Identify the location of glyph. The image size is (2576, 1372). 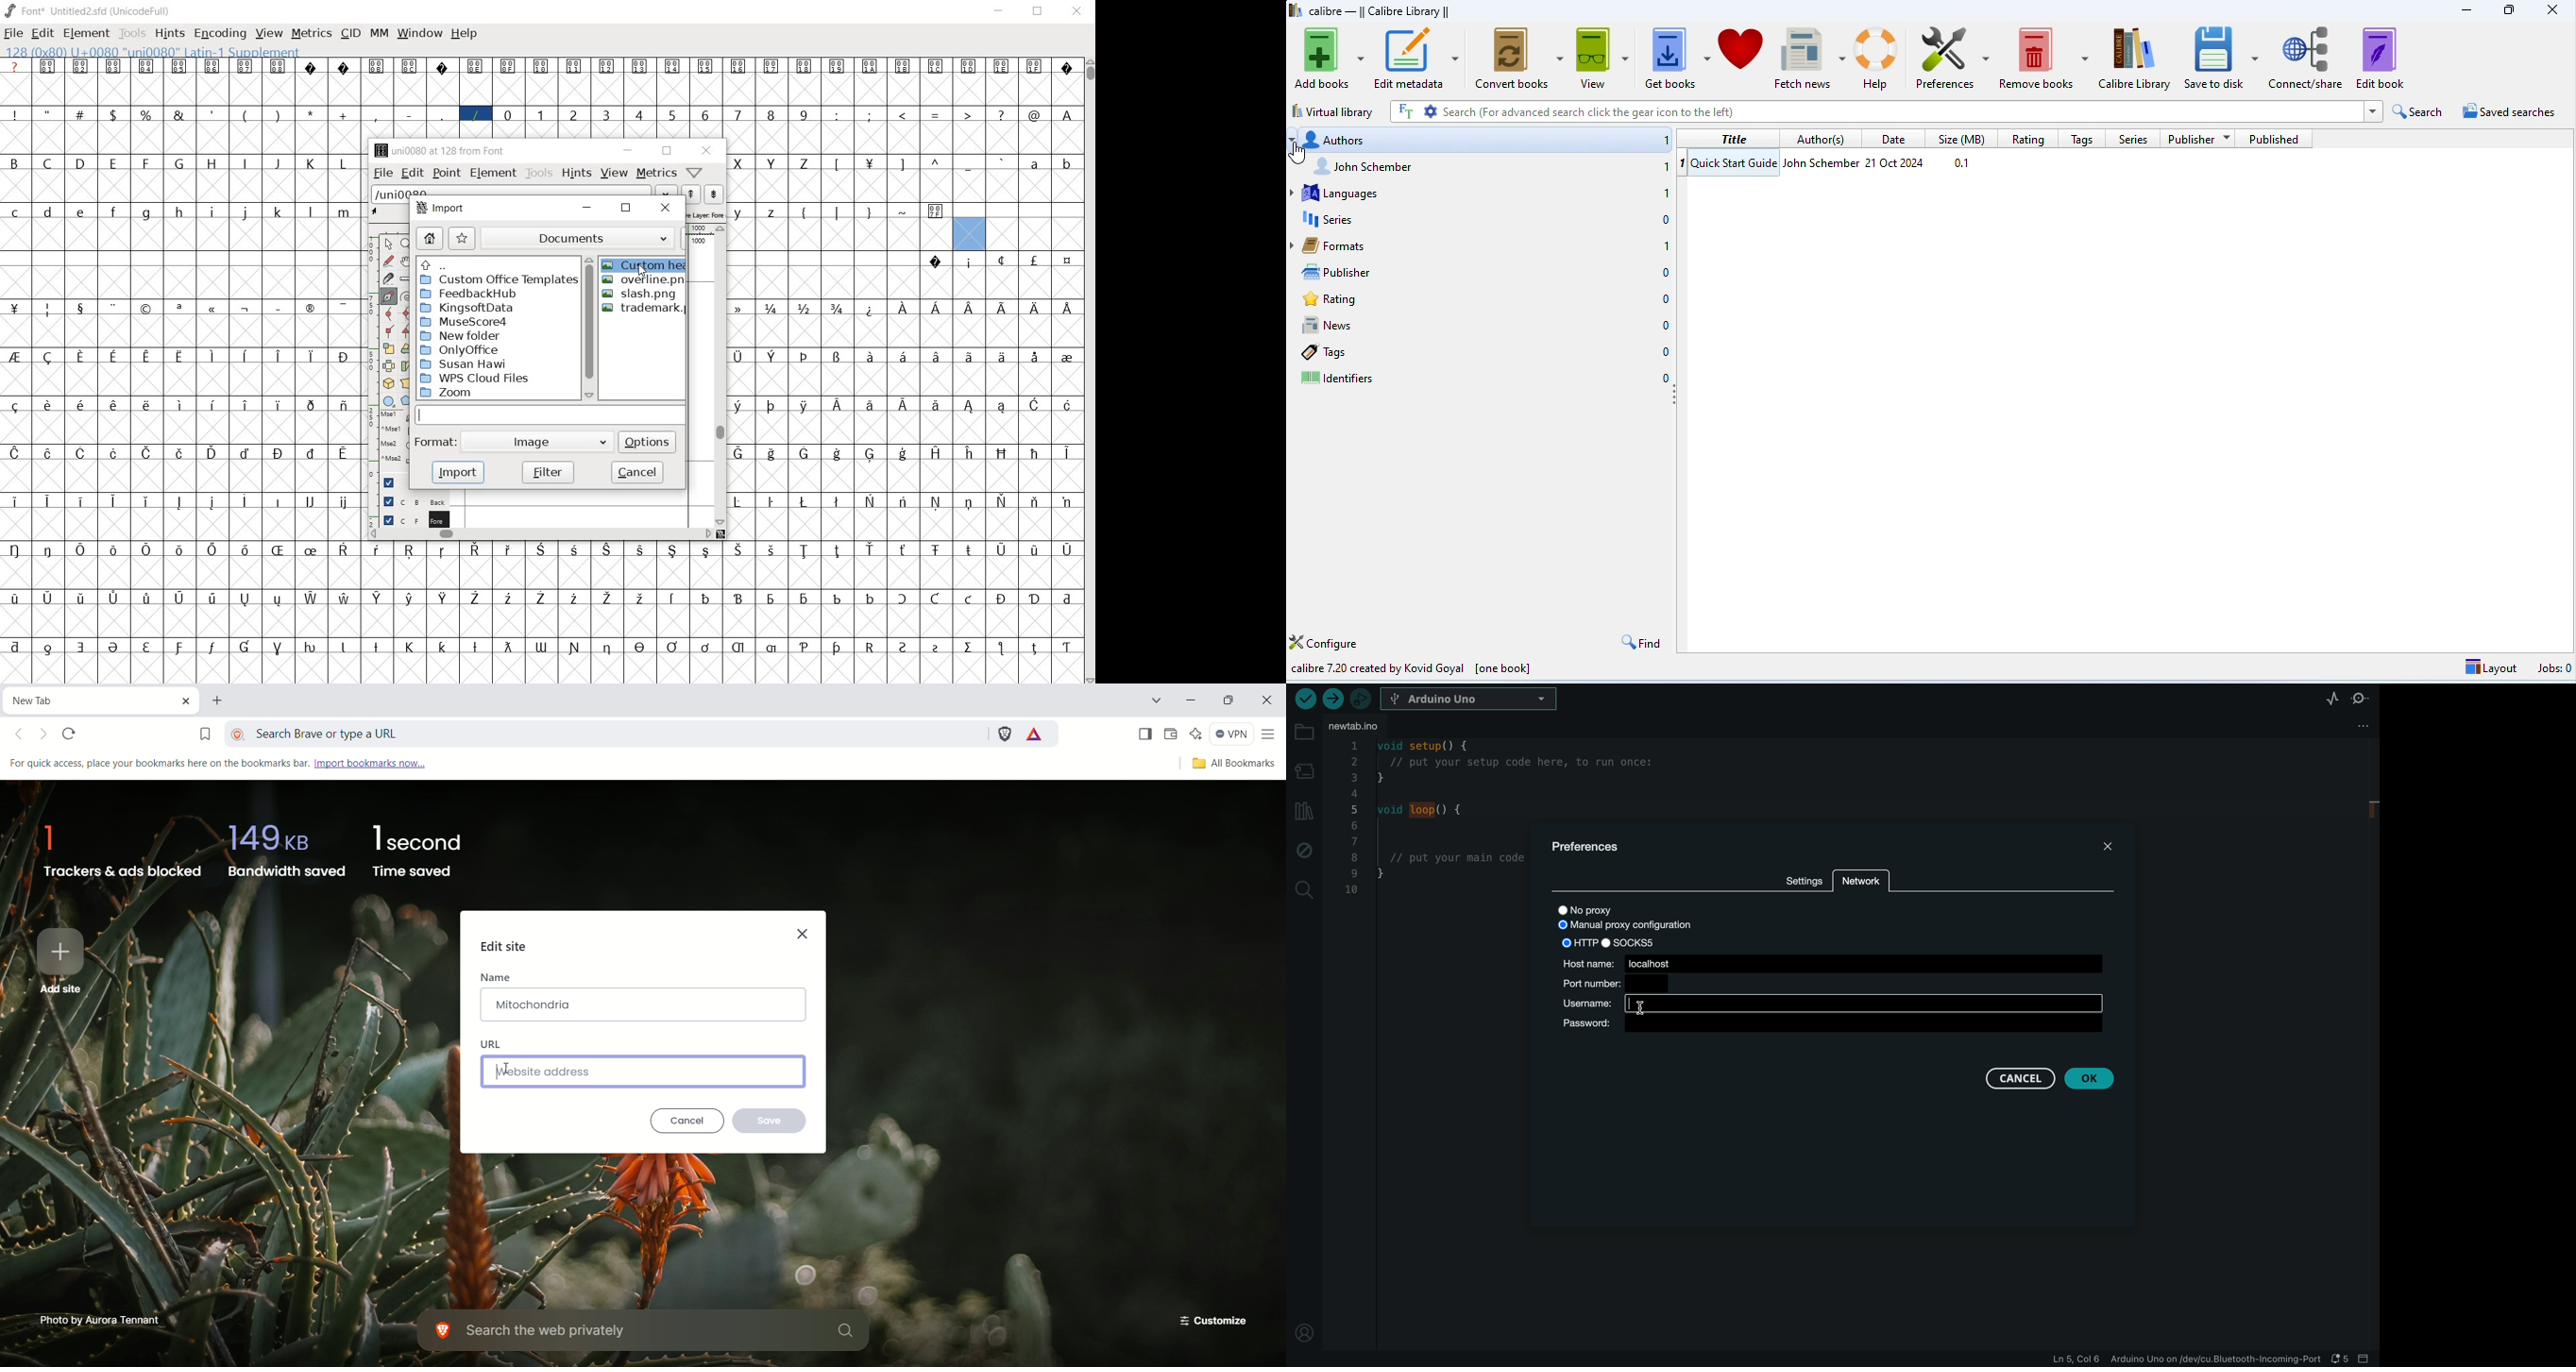
(1068, 308).